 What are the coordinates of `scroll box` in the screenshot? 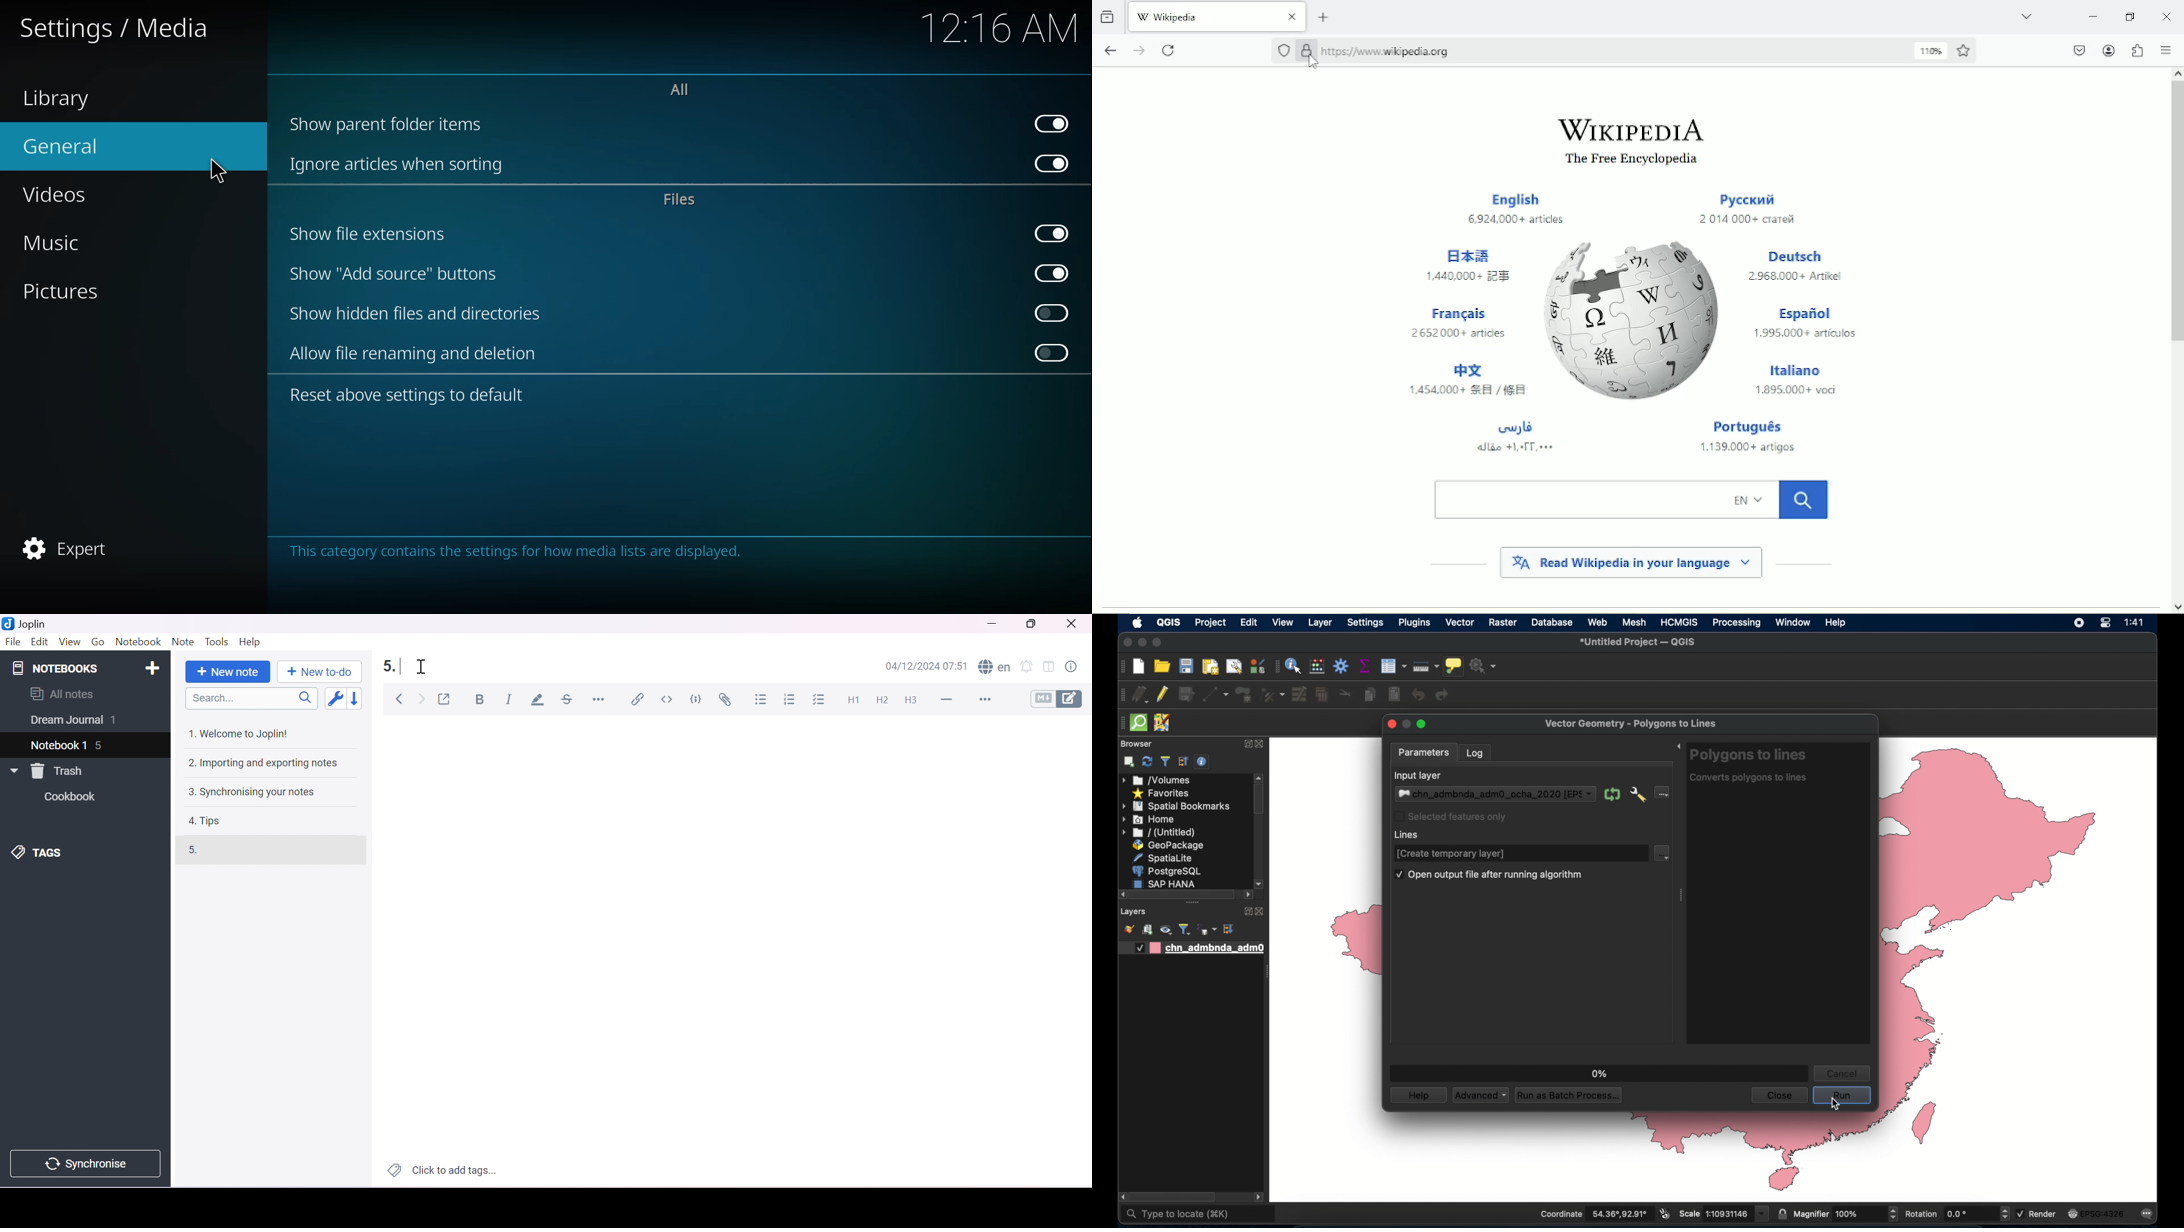 It's located at (1172, 1196).